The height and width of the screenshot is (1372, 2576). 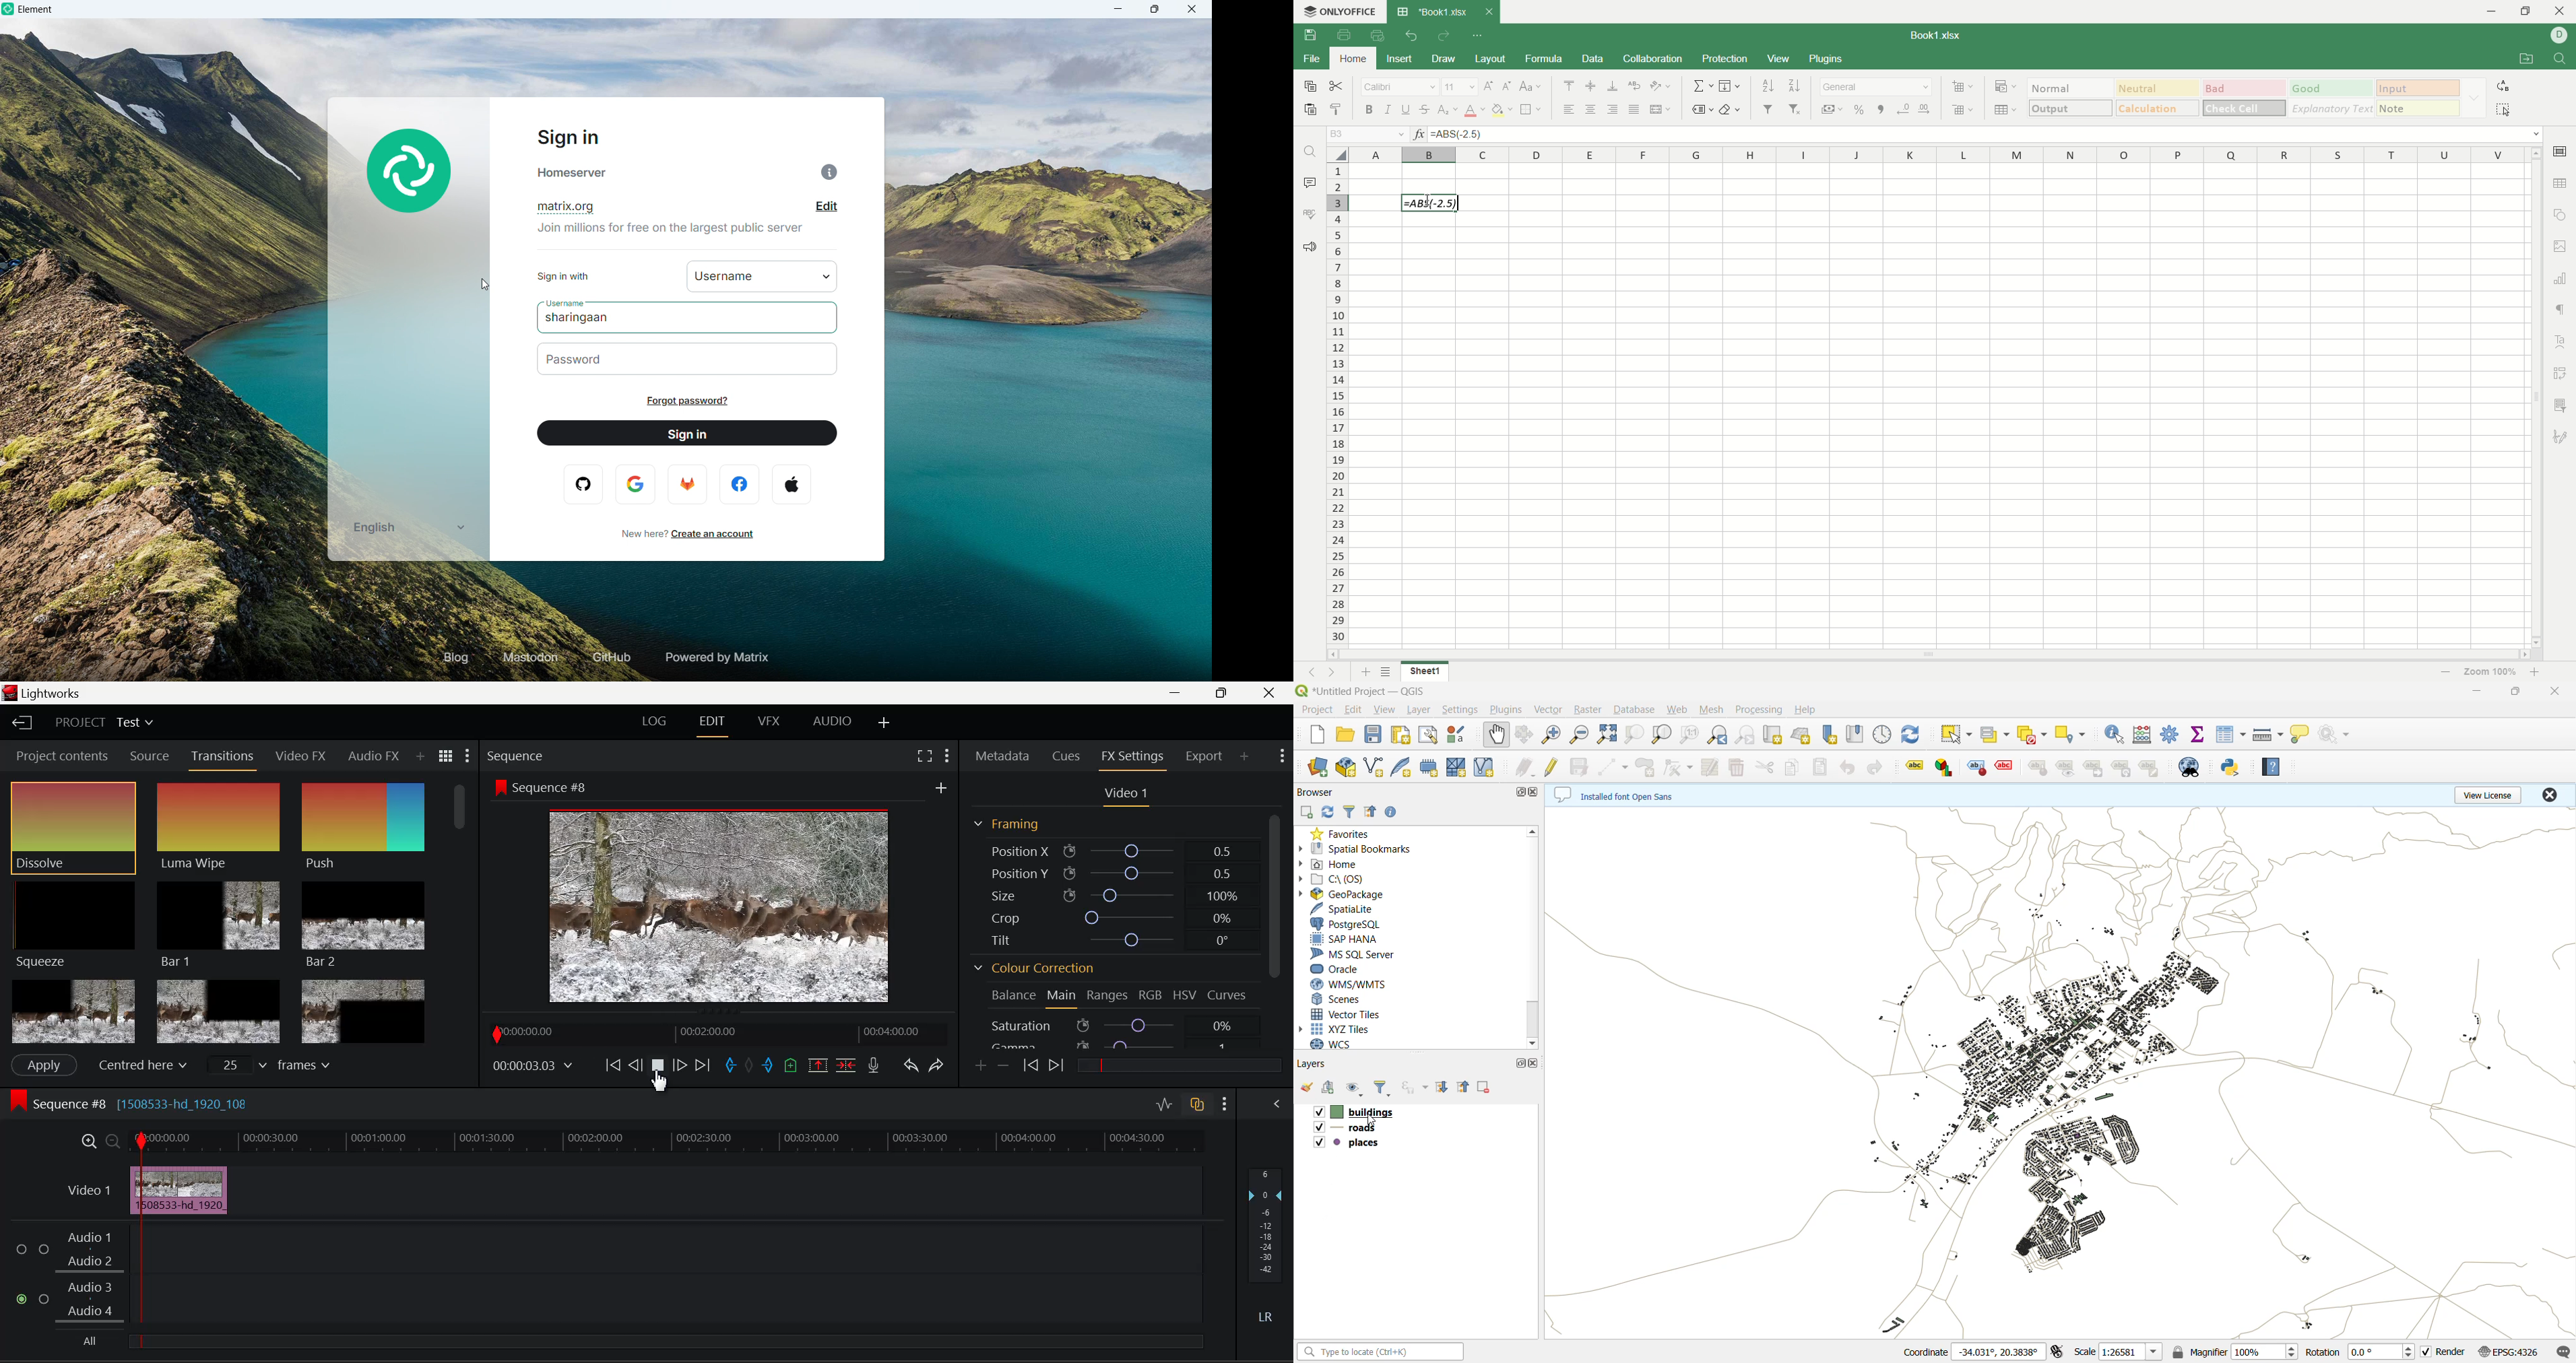 I want to click on oracle, so click(x=1352, y=969).